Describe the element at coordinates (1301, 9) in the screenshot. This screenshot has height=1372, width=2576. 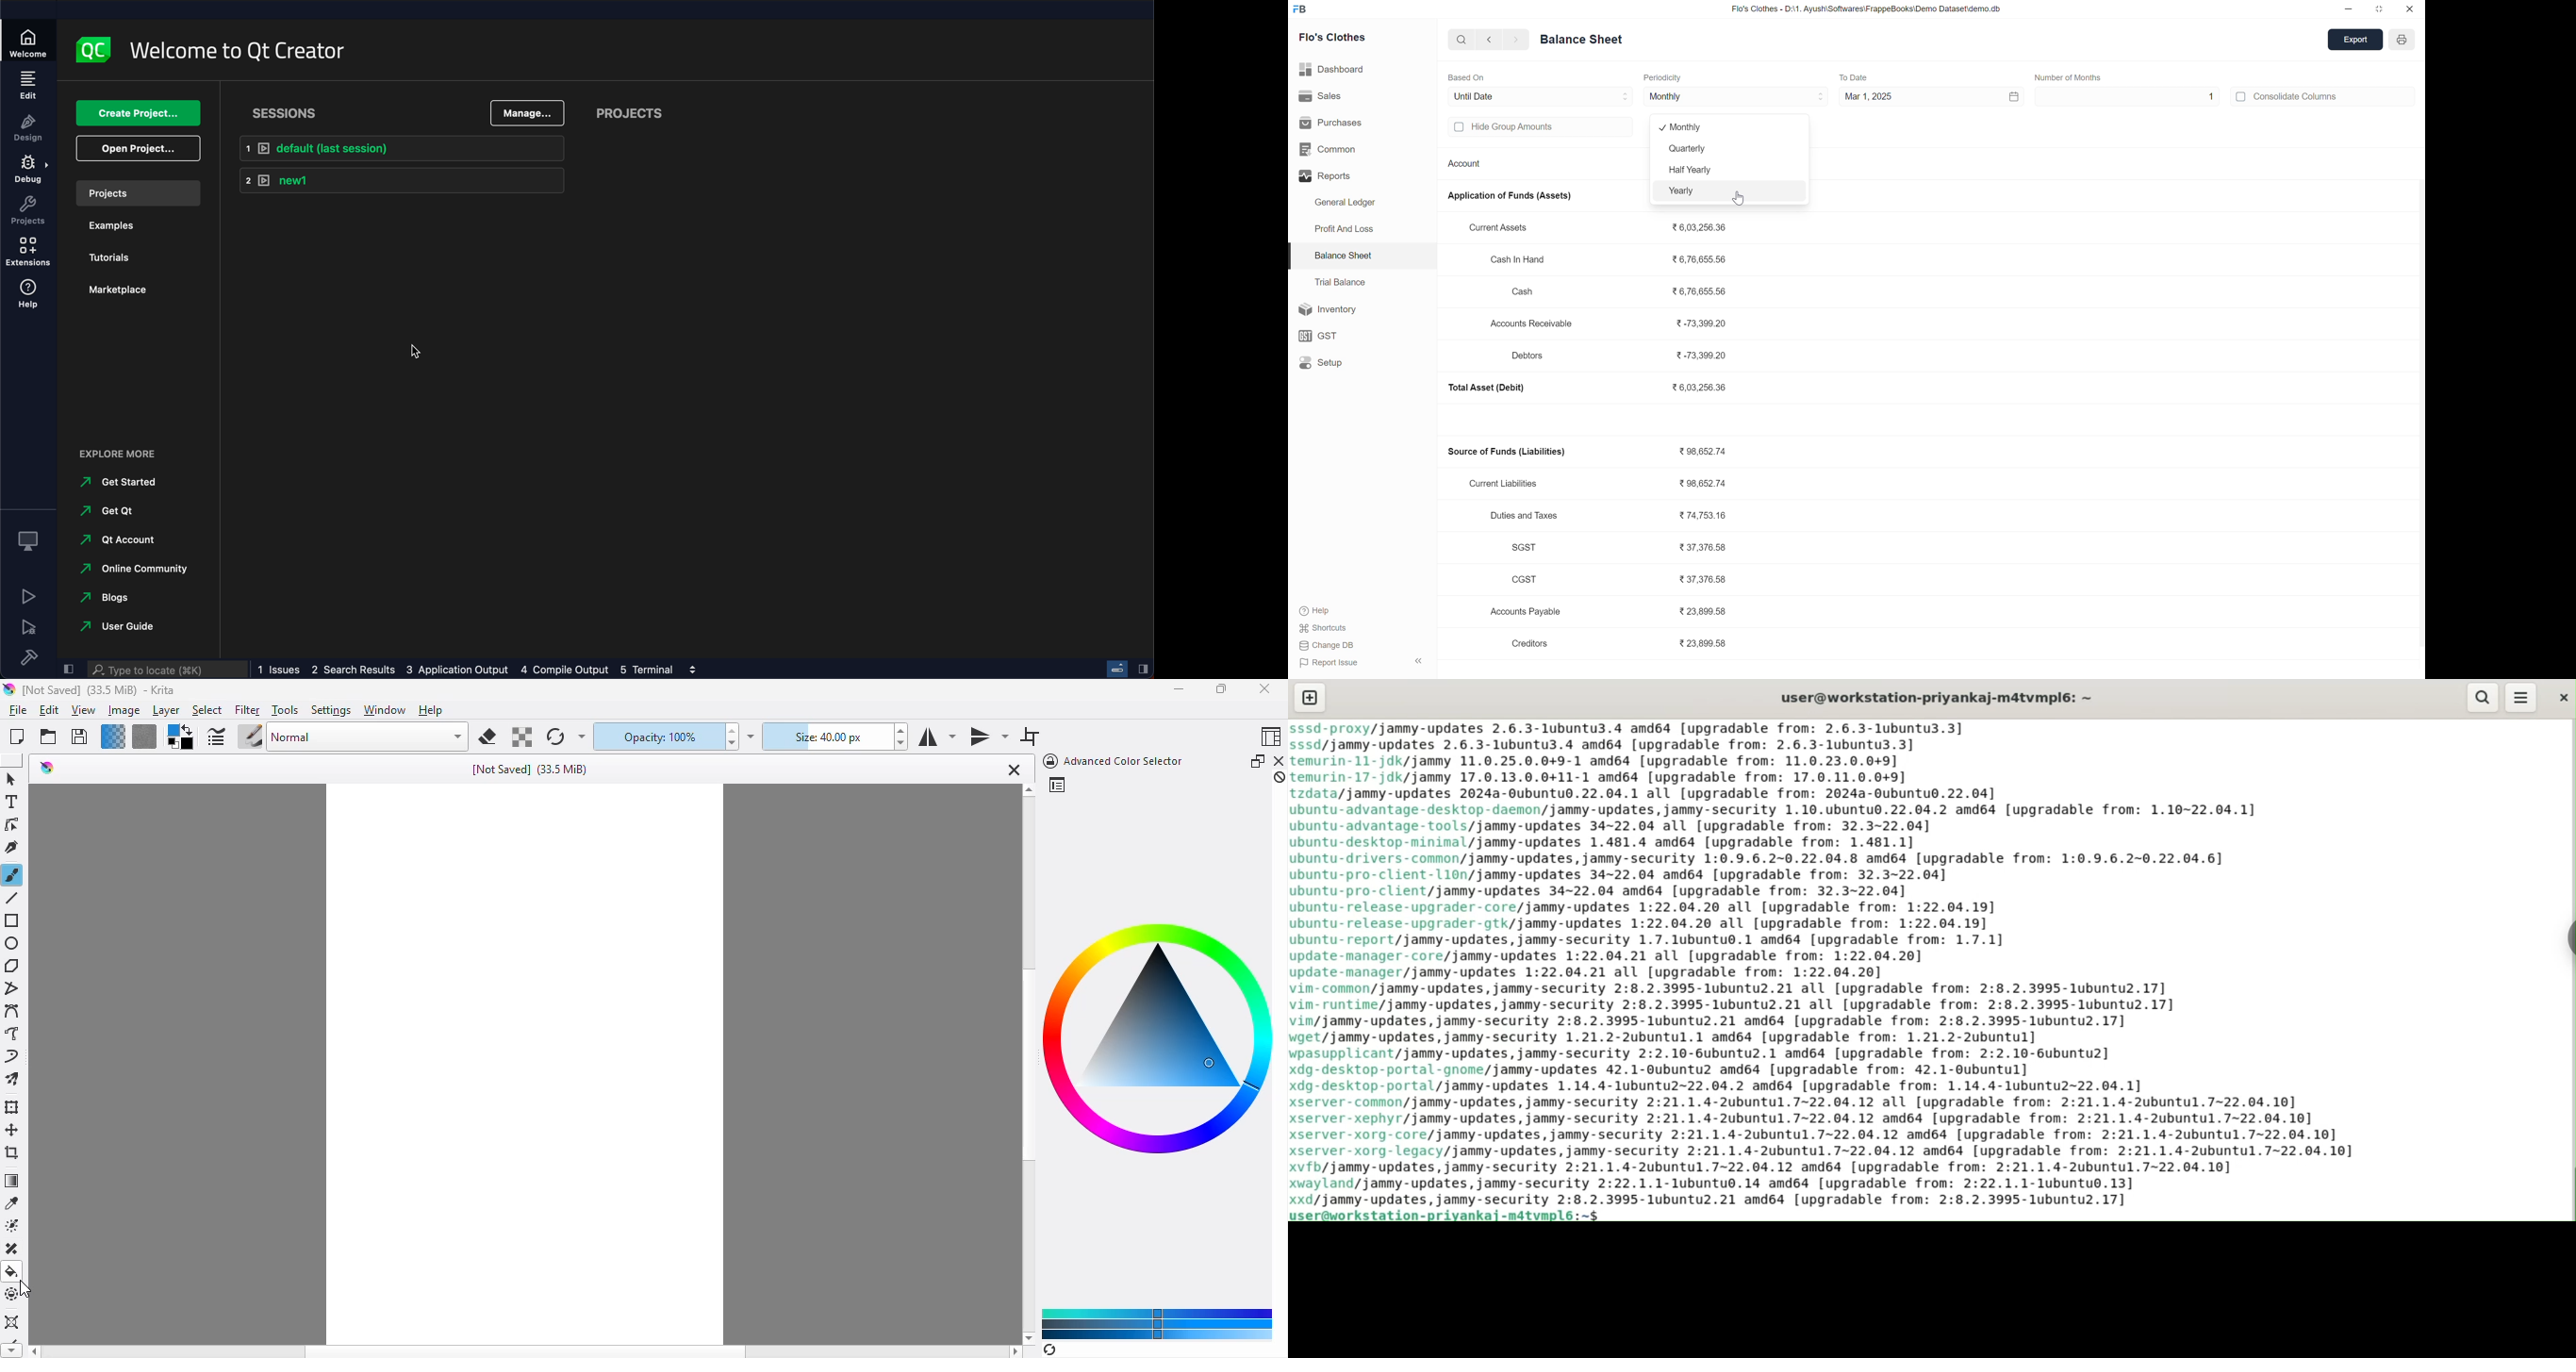
I see `FB` at that location.